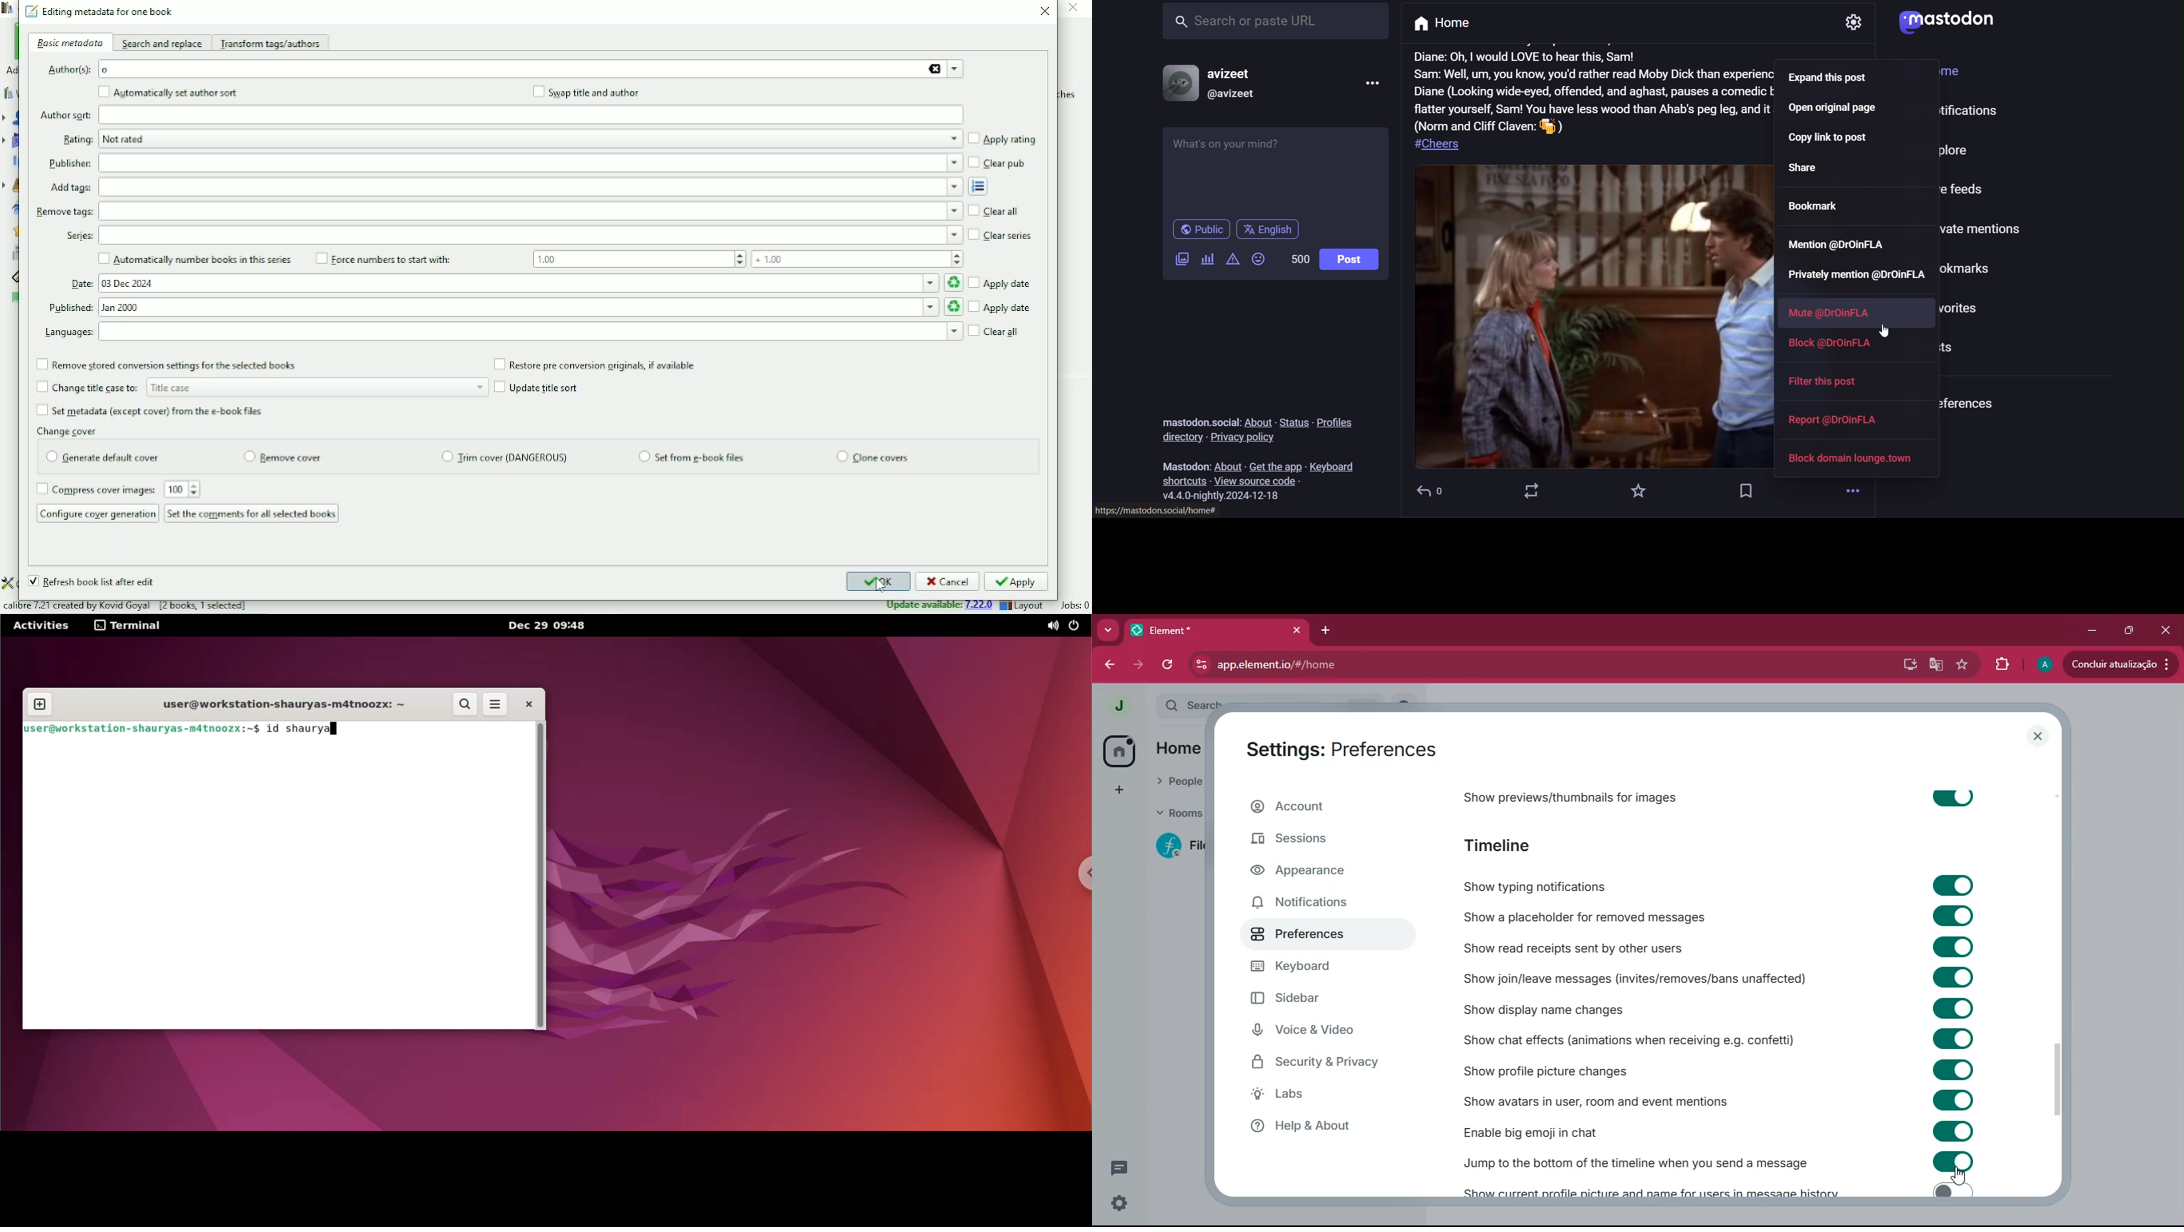 The height and width of the screenshot is (1232, 2184). I want to click on favourite, so click(1963, 665).